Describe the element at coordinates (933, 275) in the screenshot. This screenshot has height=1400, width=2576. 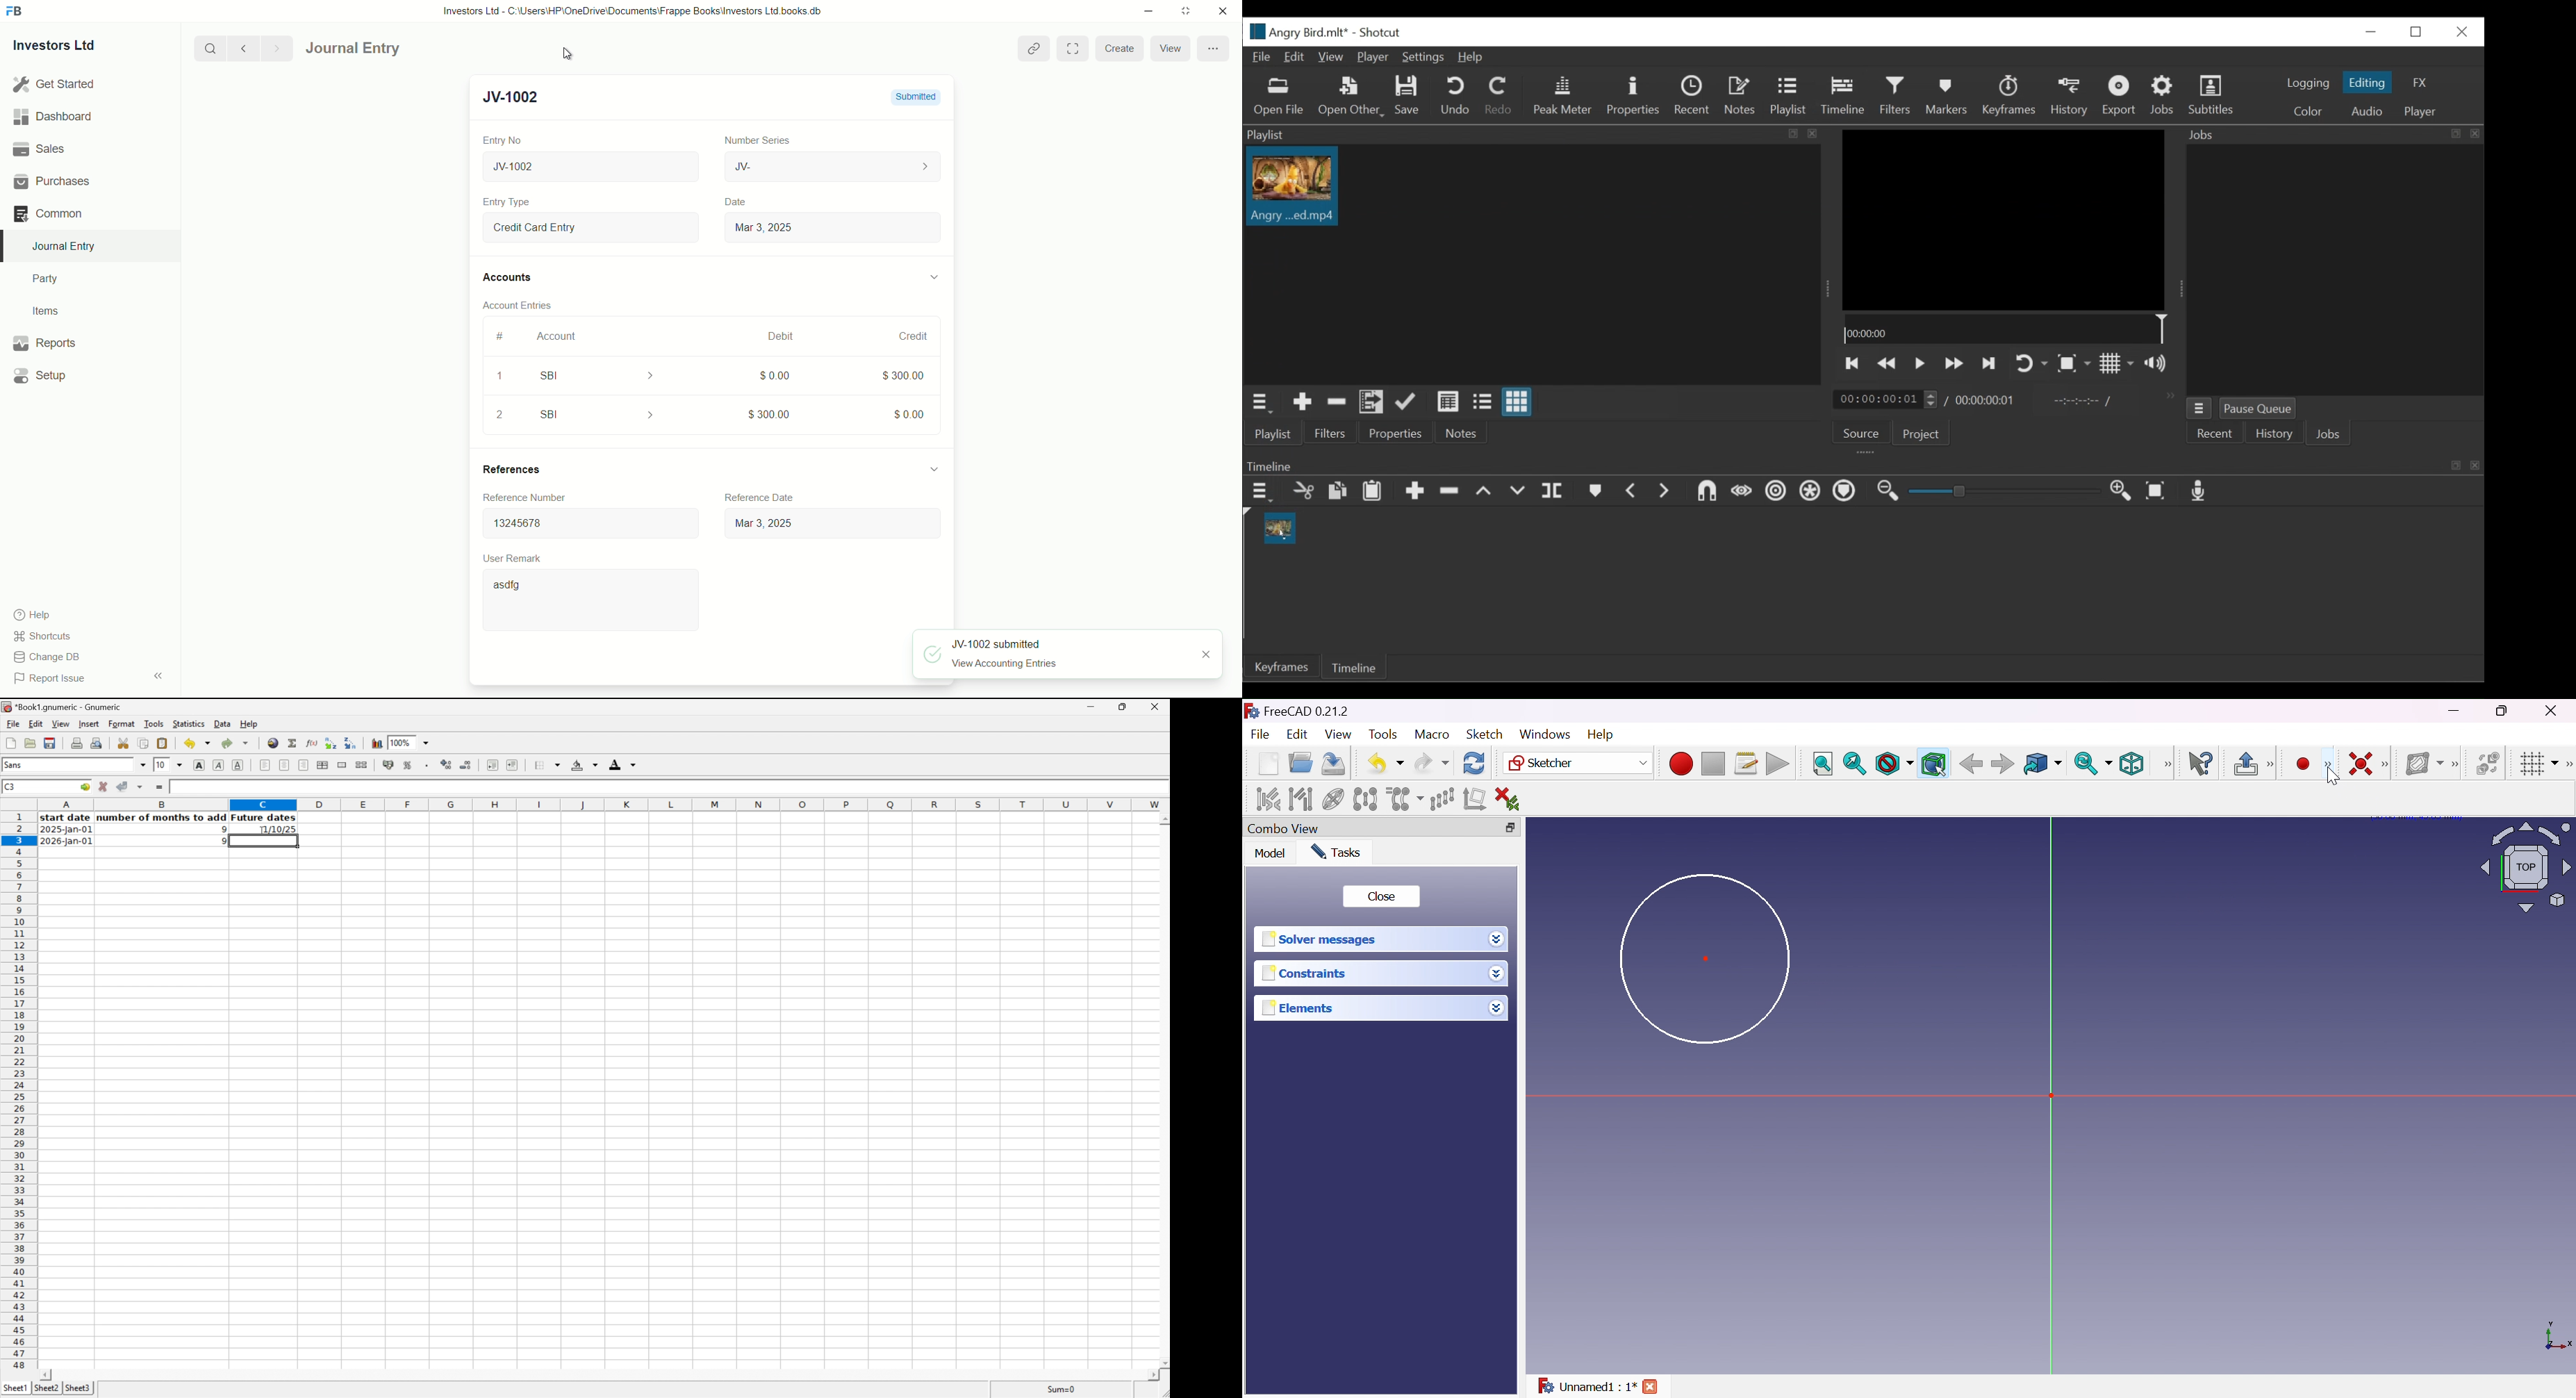
I see `expand/collapse` at that location.